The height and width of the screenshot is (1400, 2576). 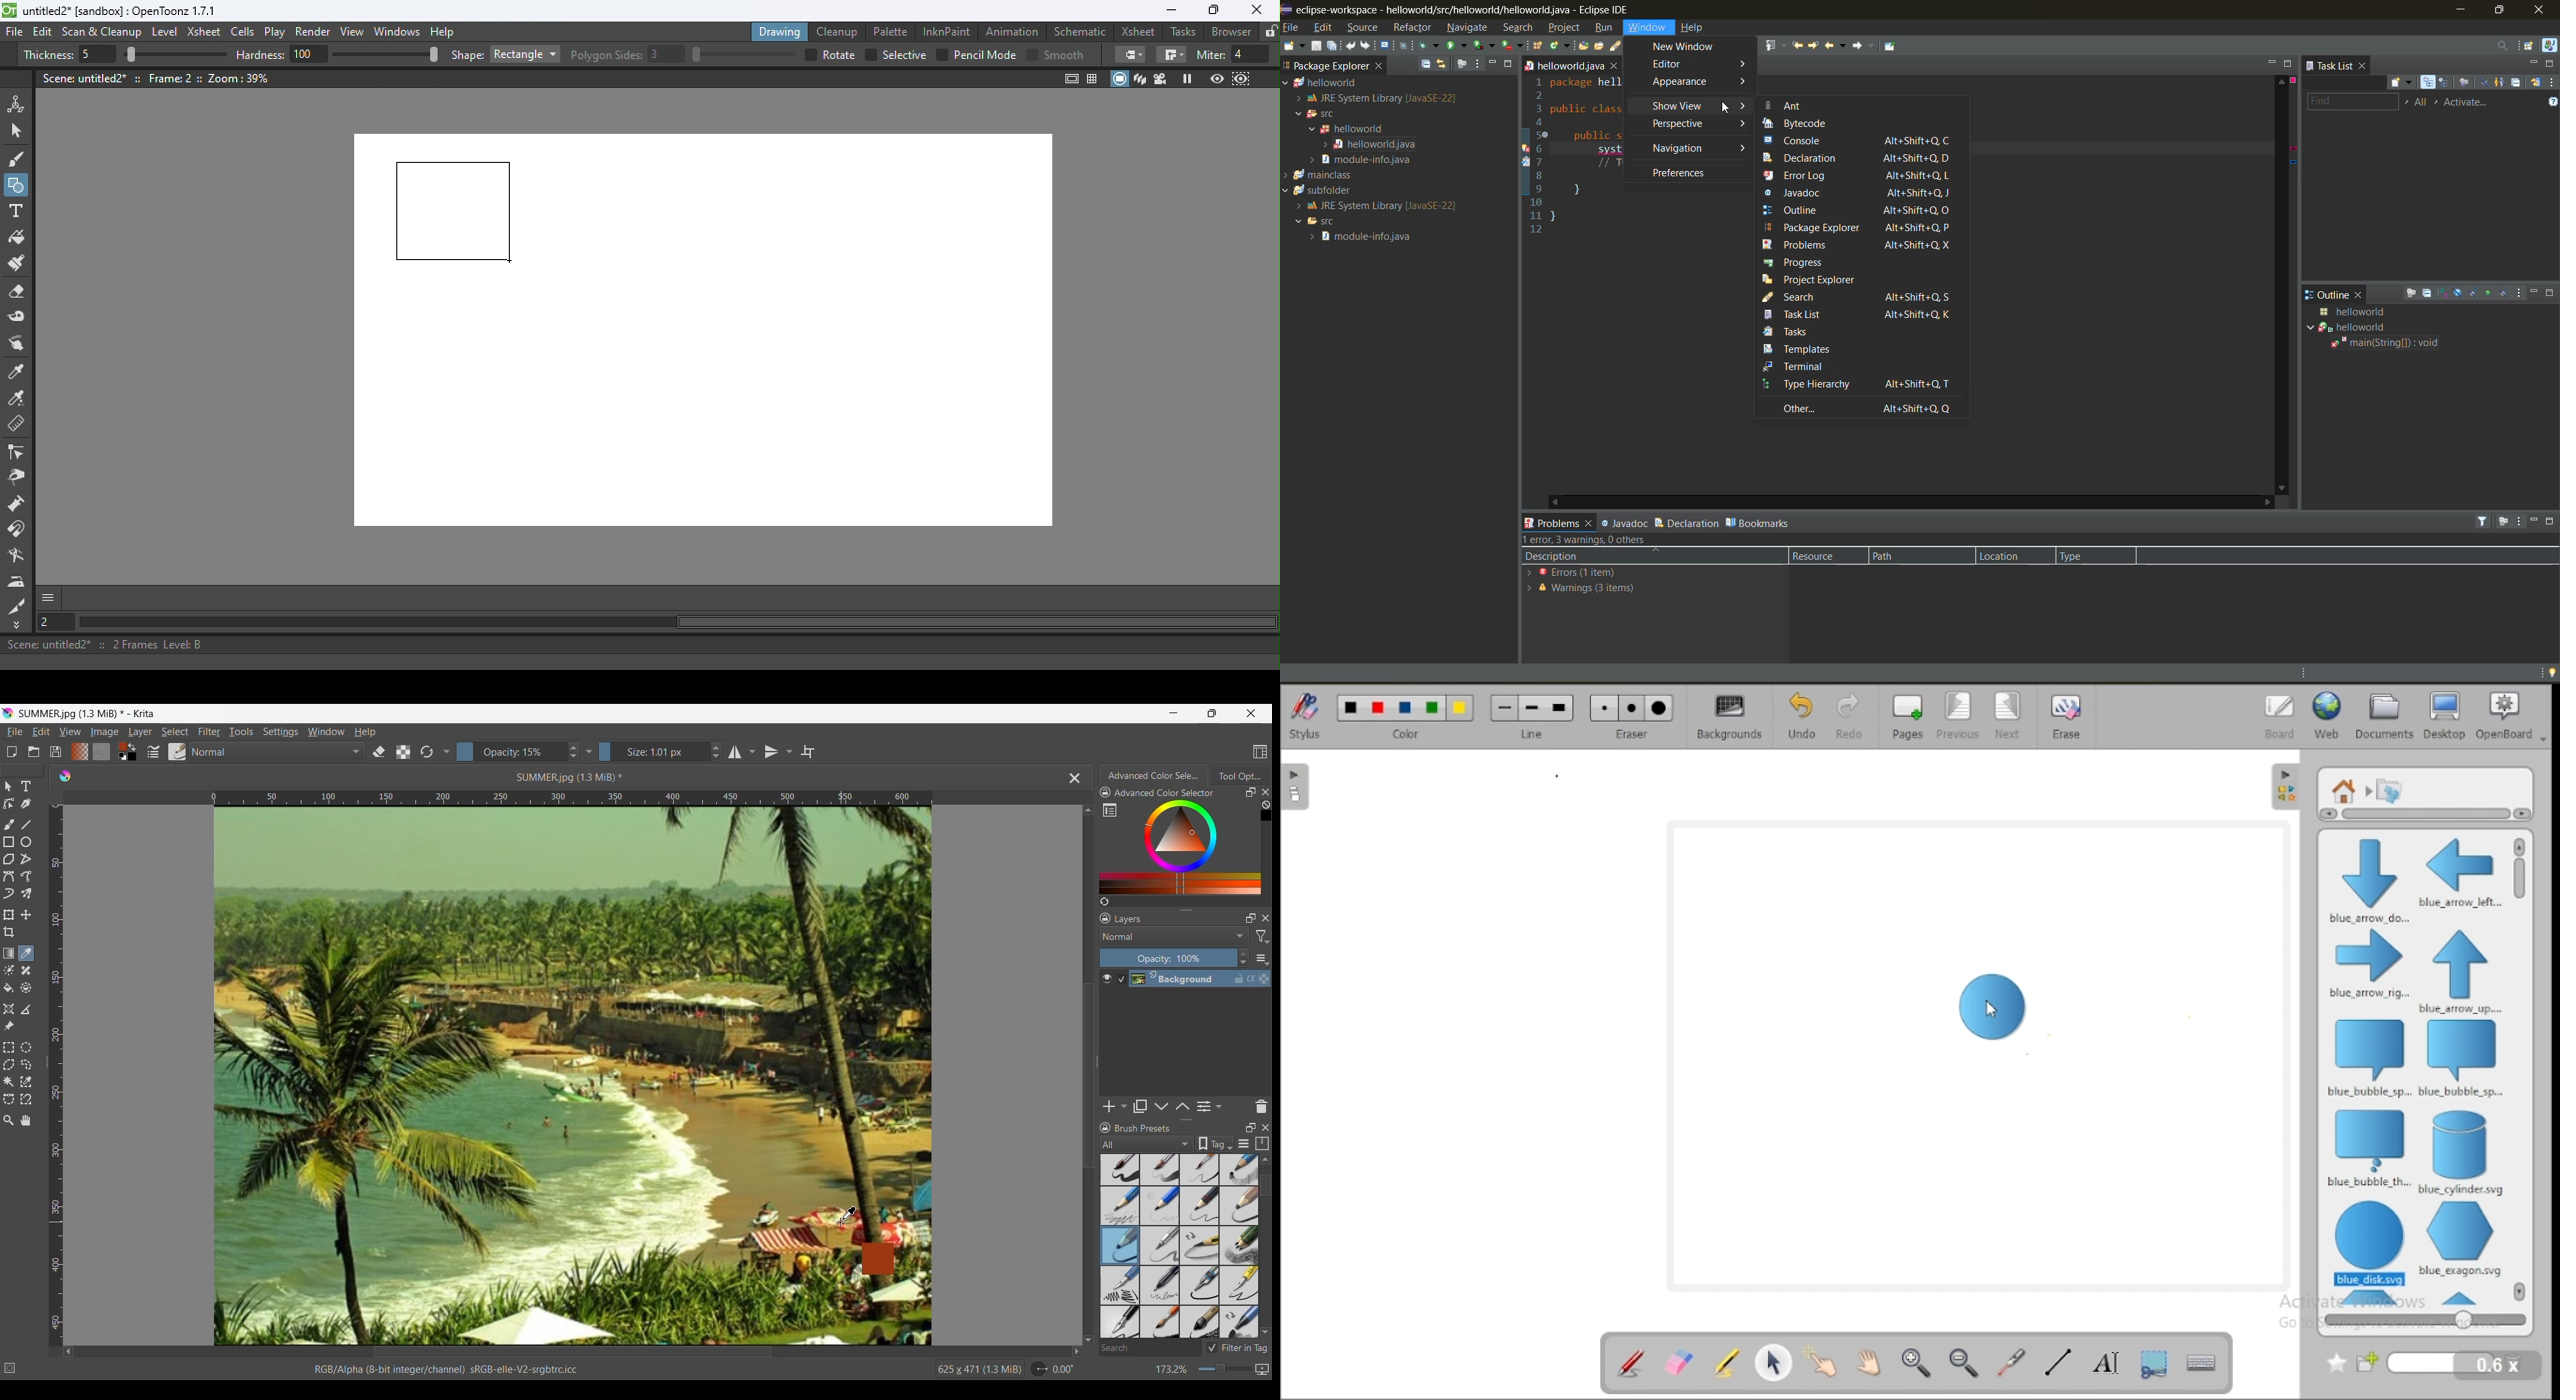 I want to click on Increase/Decrease opacity, so click(x=1244, y=958).